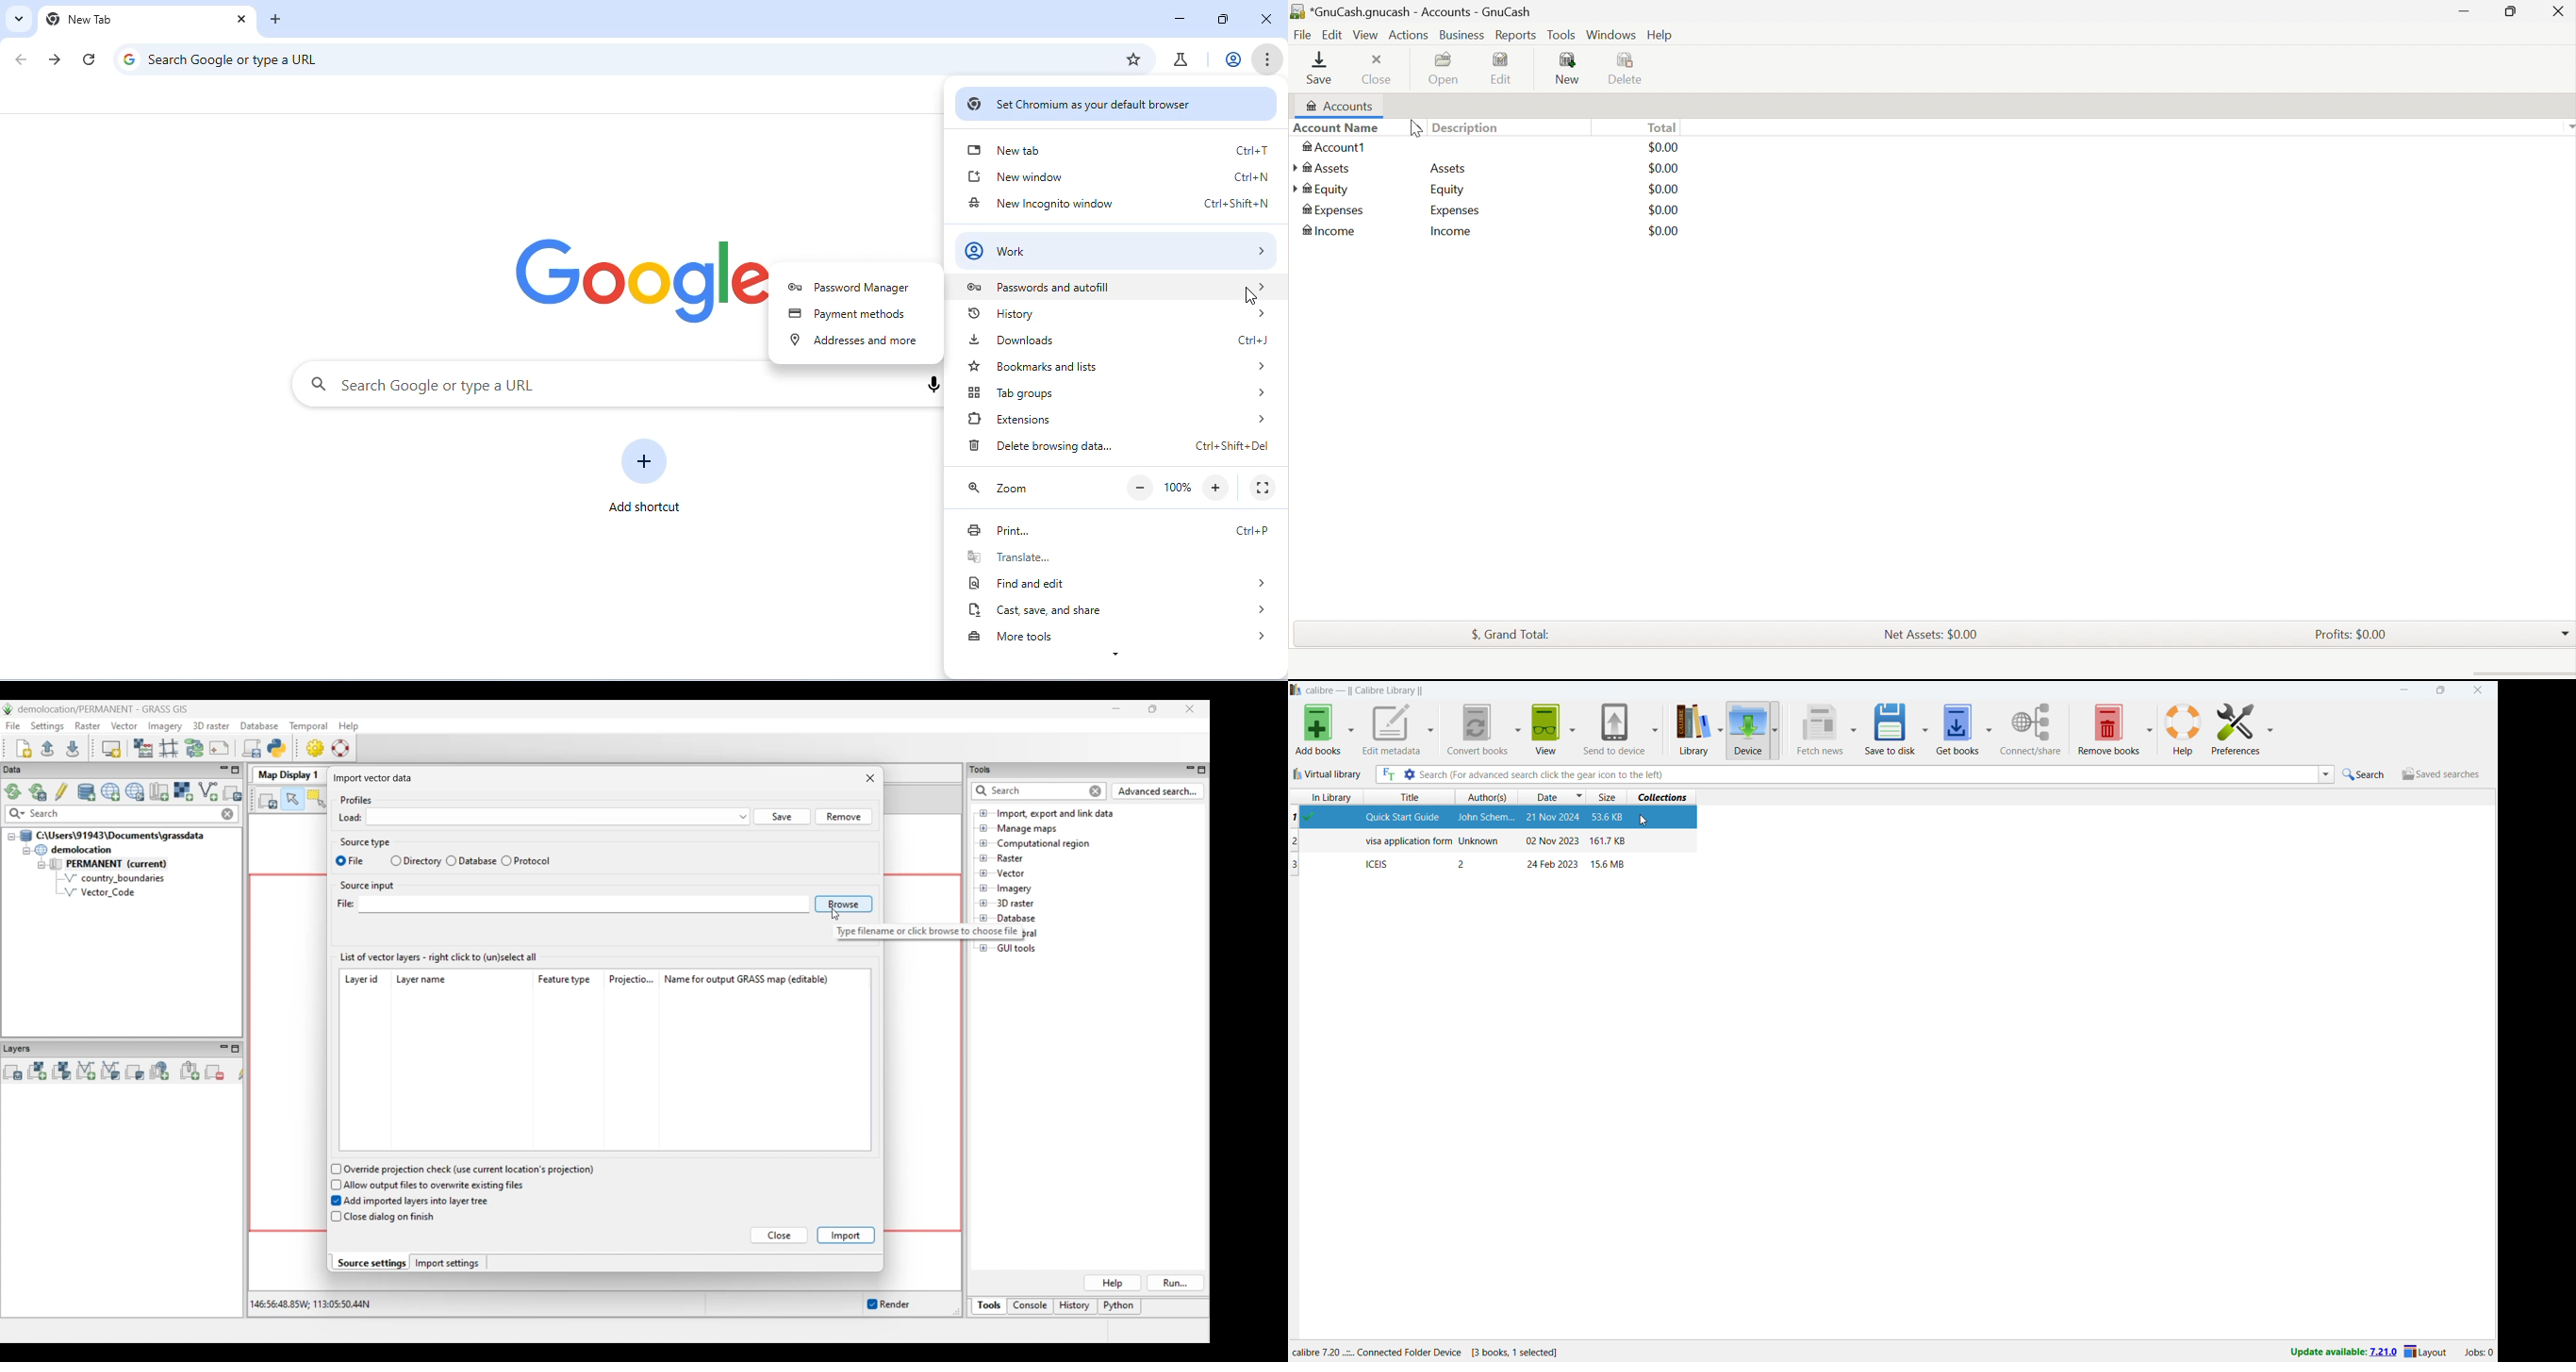 The height and width of the screenshot is (1372, 2576). What do you see at coordinates (2031, 729) in the screenshot?
I see `connect/share` at bounding box center [2031, 729].